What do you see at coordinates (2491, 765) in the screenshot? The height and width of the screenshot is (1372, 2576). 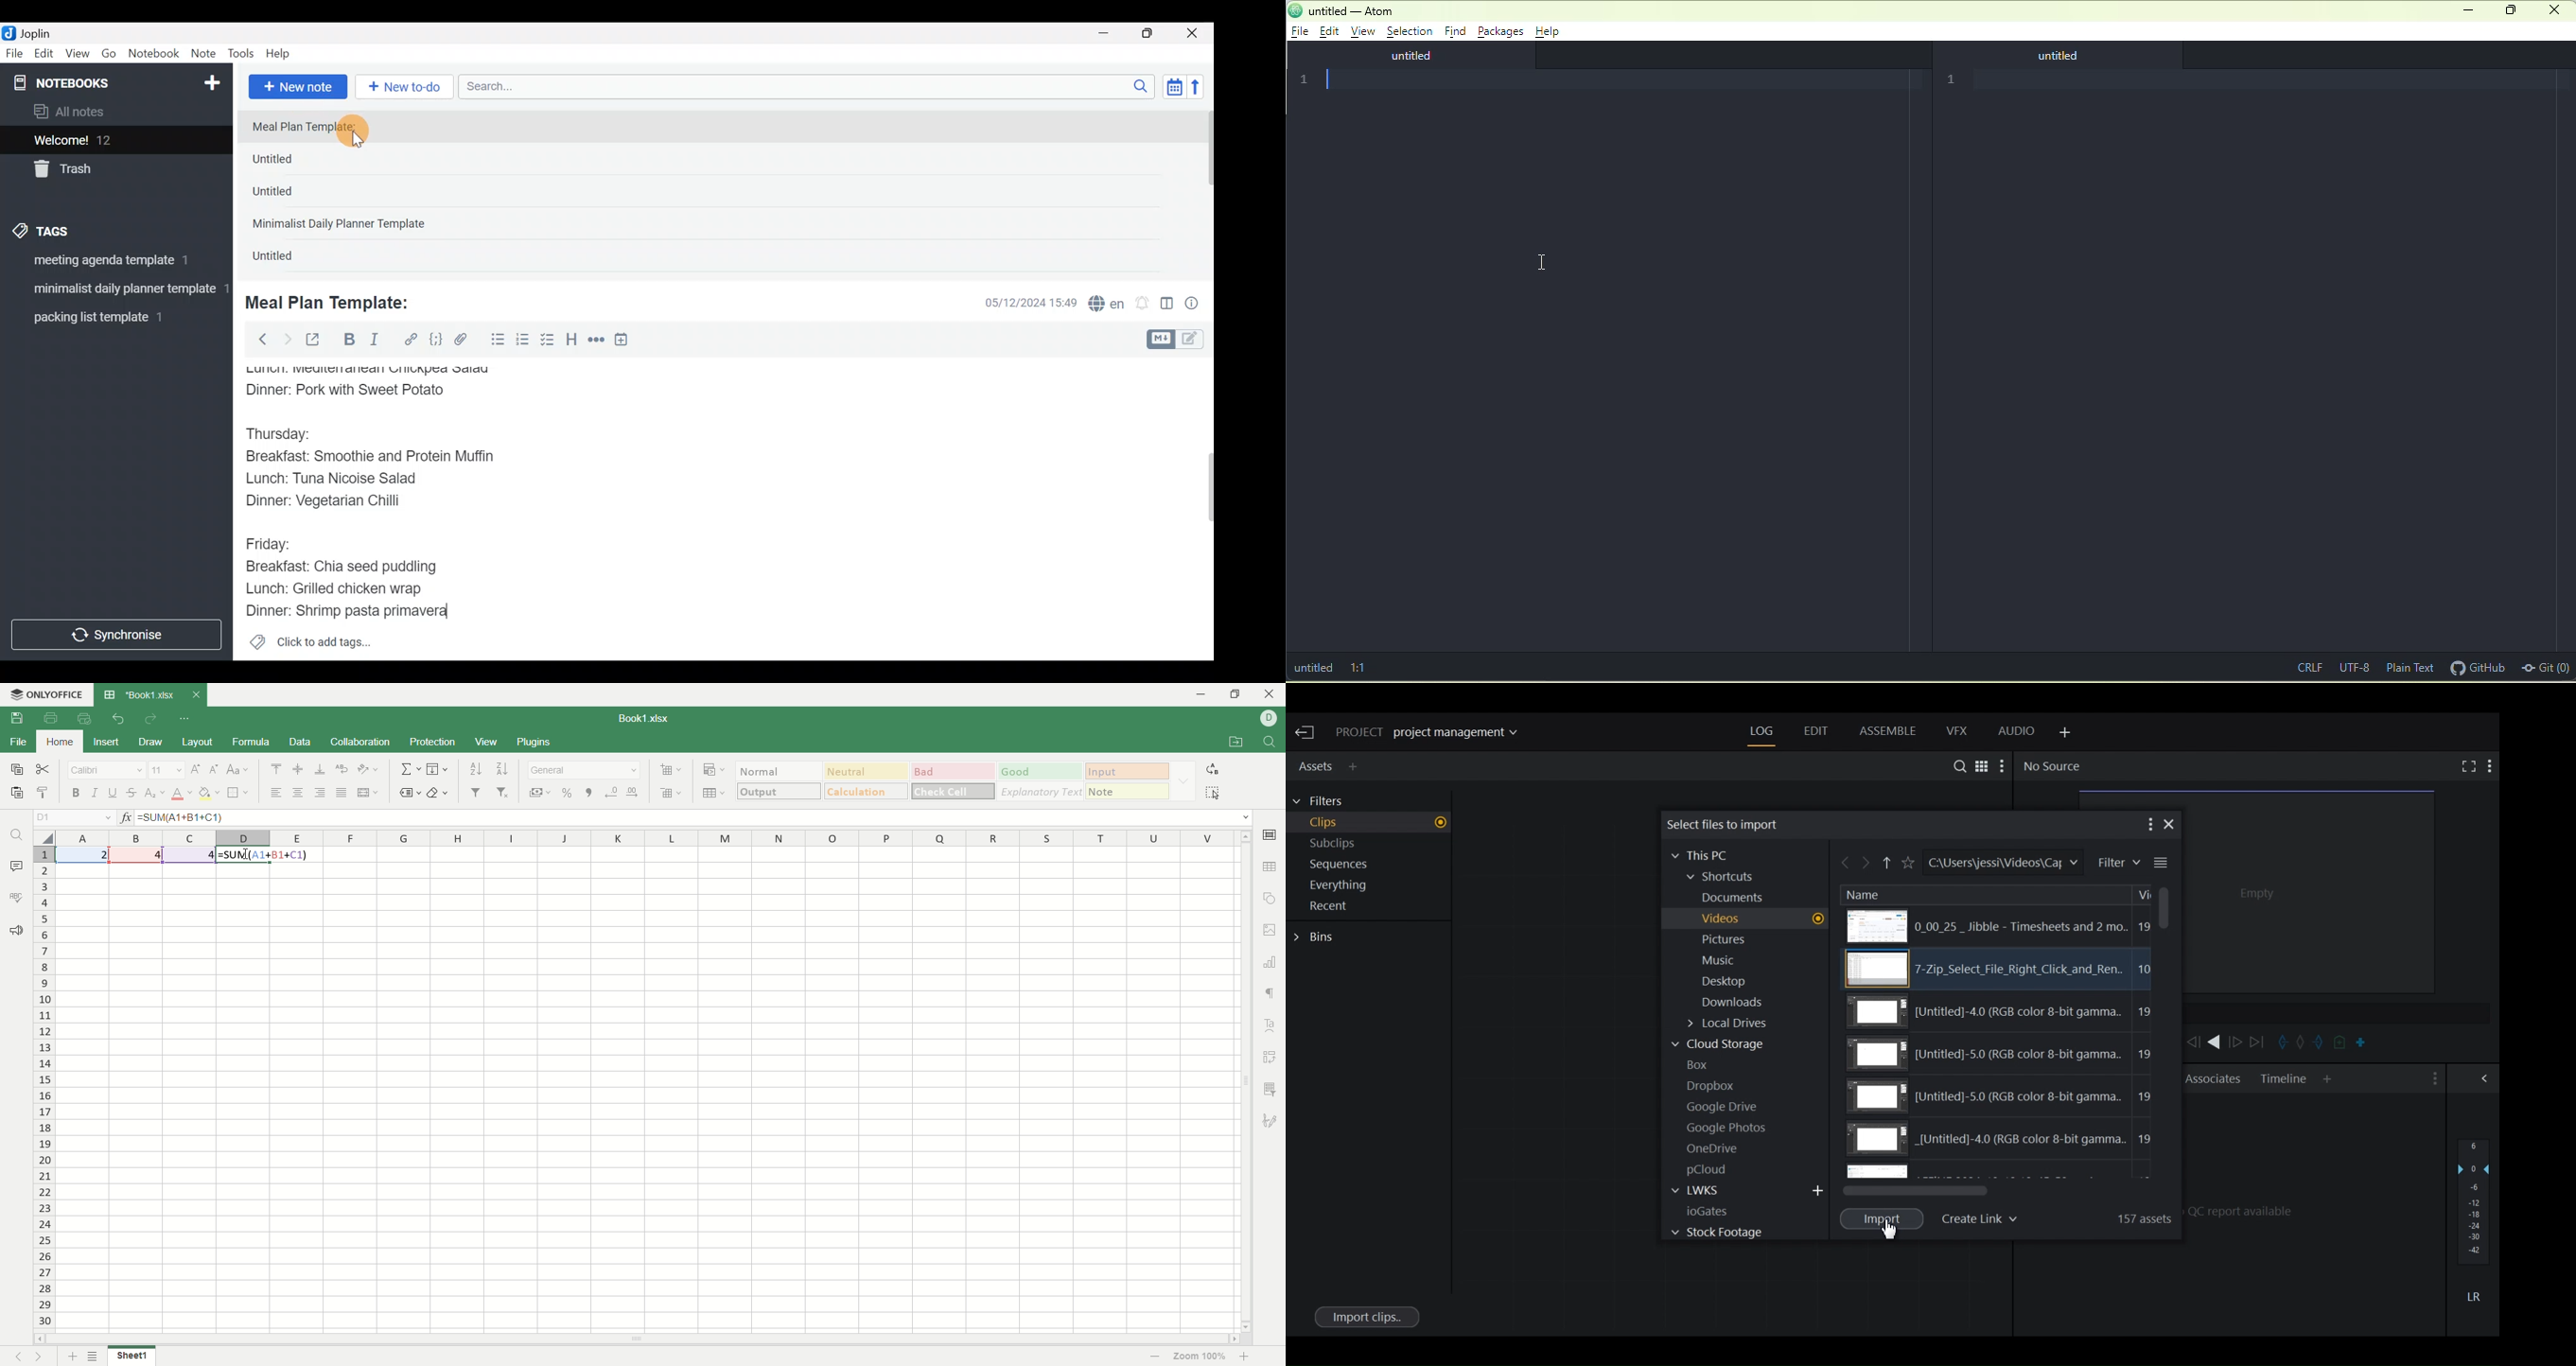 I see `Show settings menu` at bounding box center [2491, 765].